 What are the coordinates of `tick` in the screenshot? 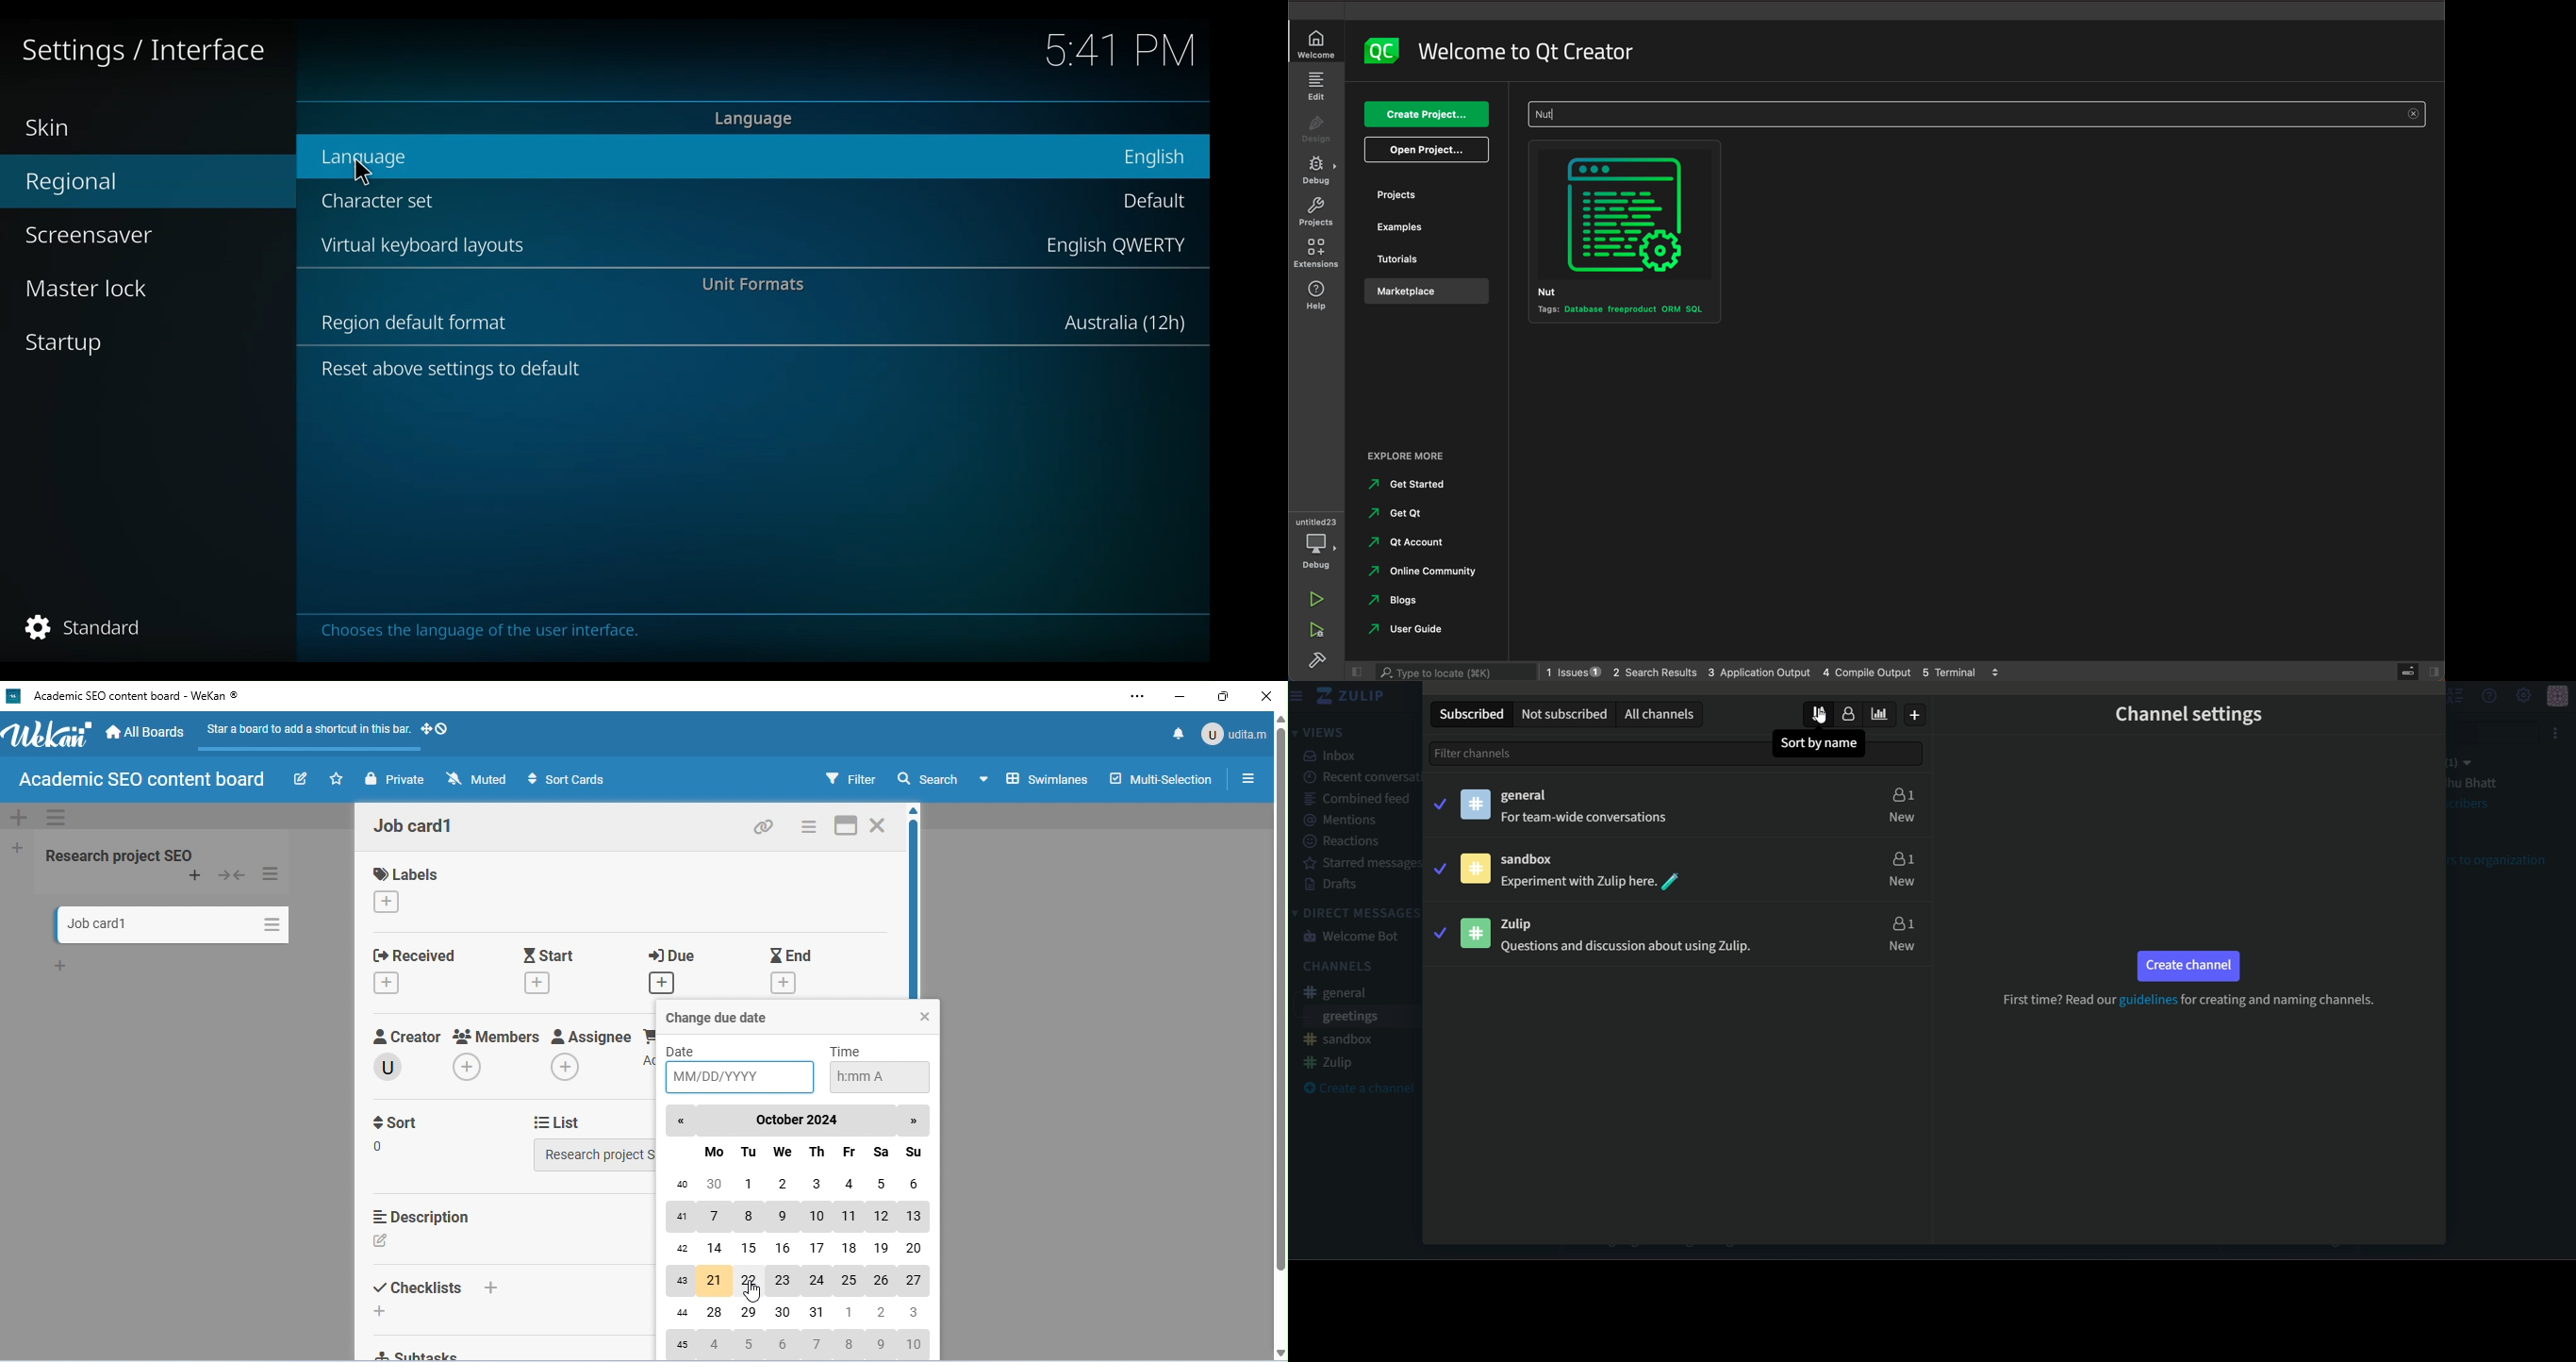 It's located at (1441, 933).